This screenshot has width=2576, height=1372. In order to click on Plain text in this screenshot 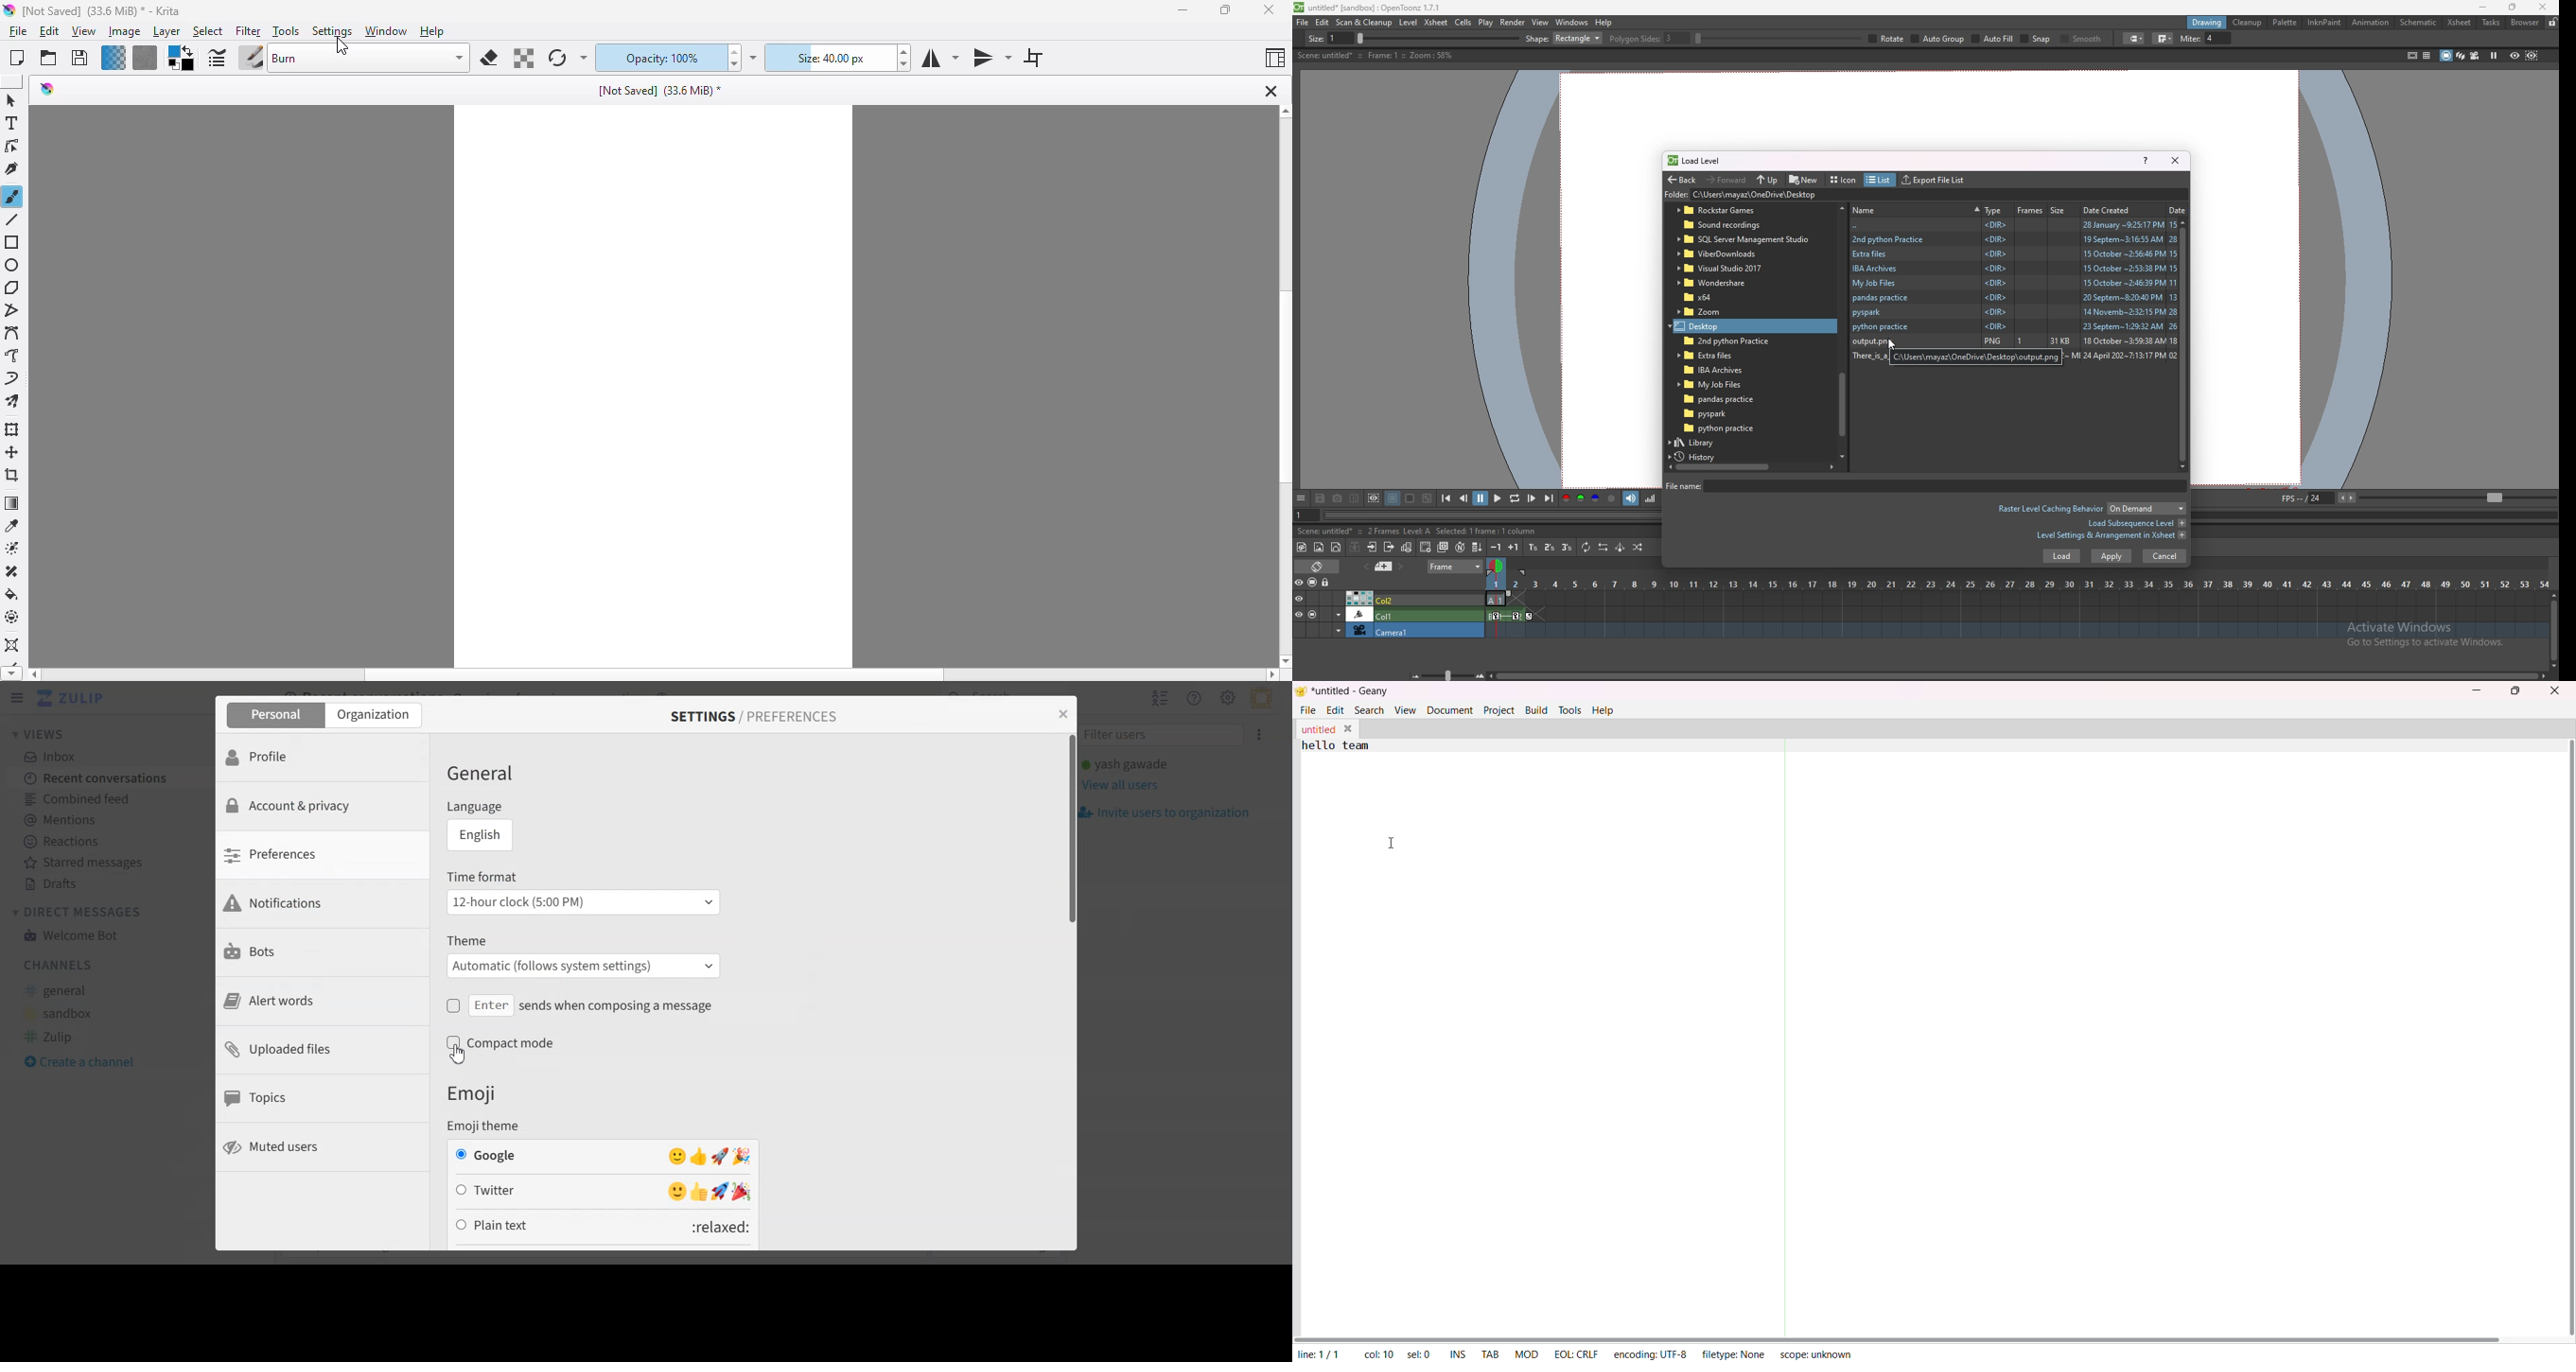, I will do `click(603, 1227)`.